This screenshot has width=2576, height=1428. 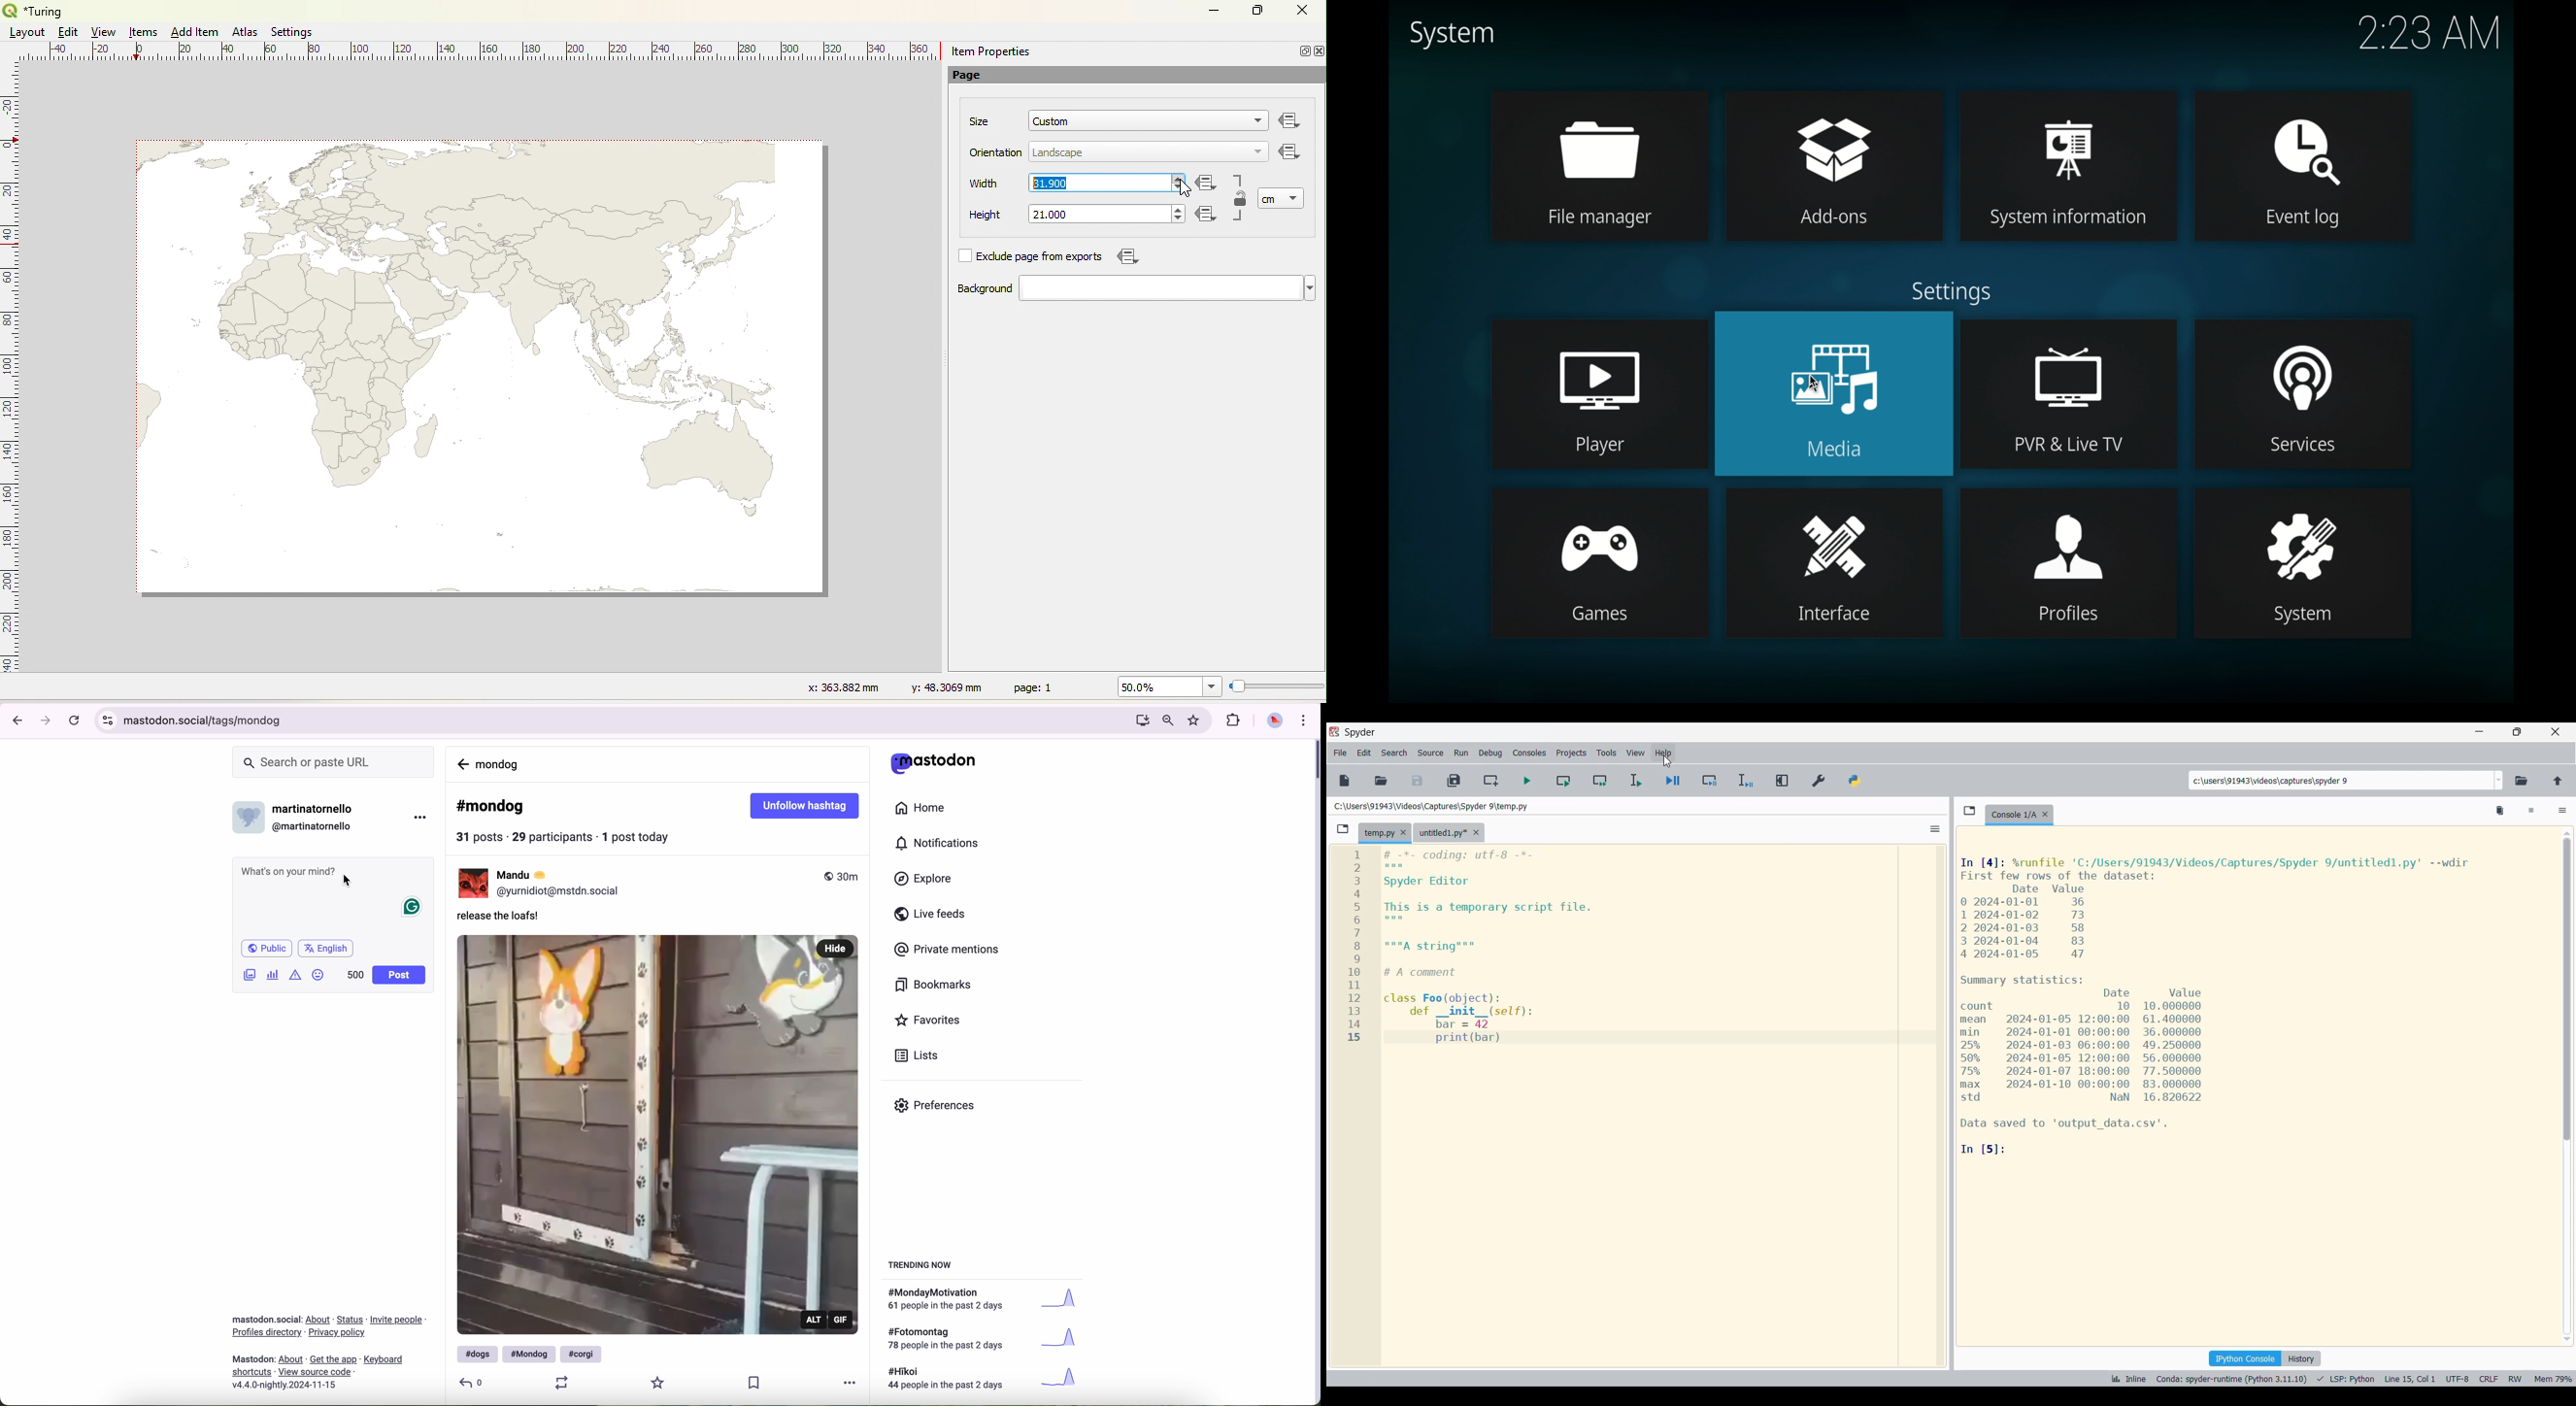 I want to click on services, so click(x=2300, y=366).